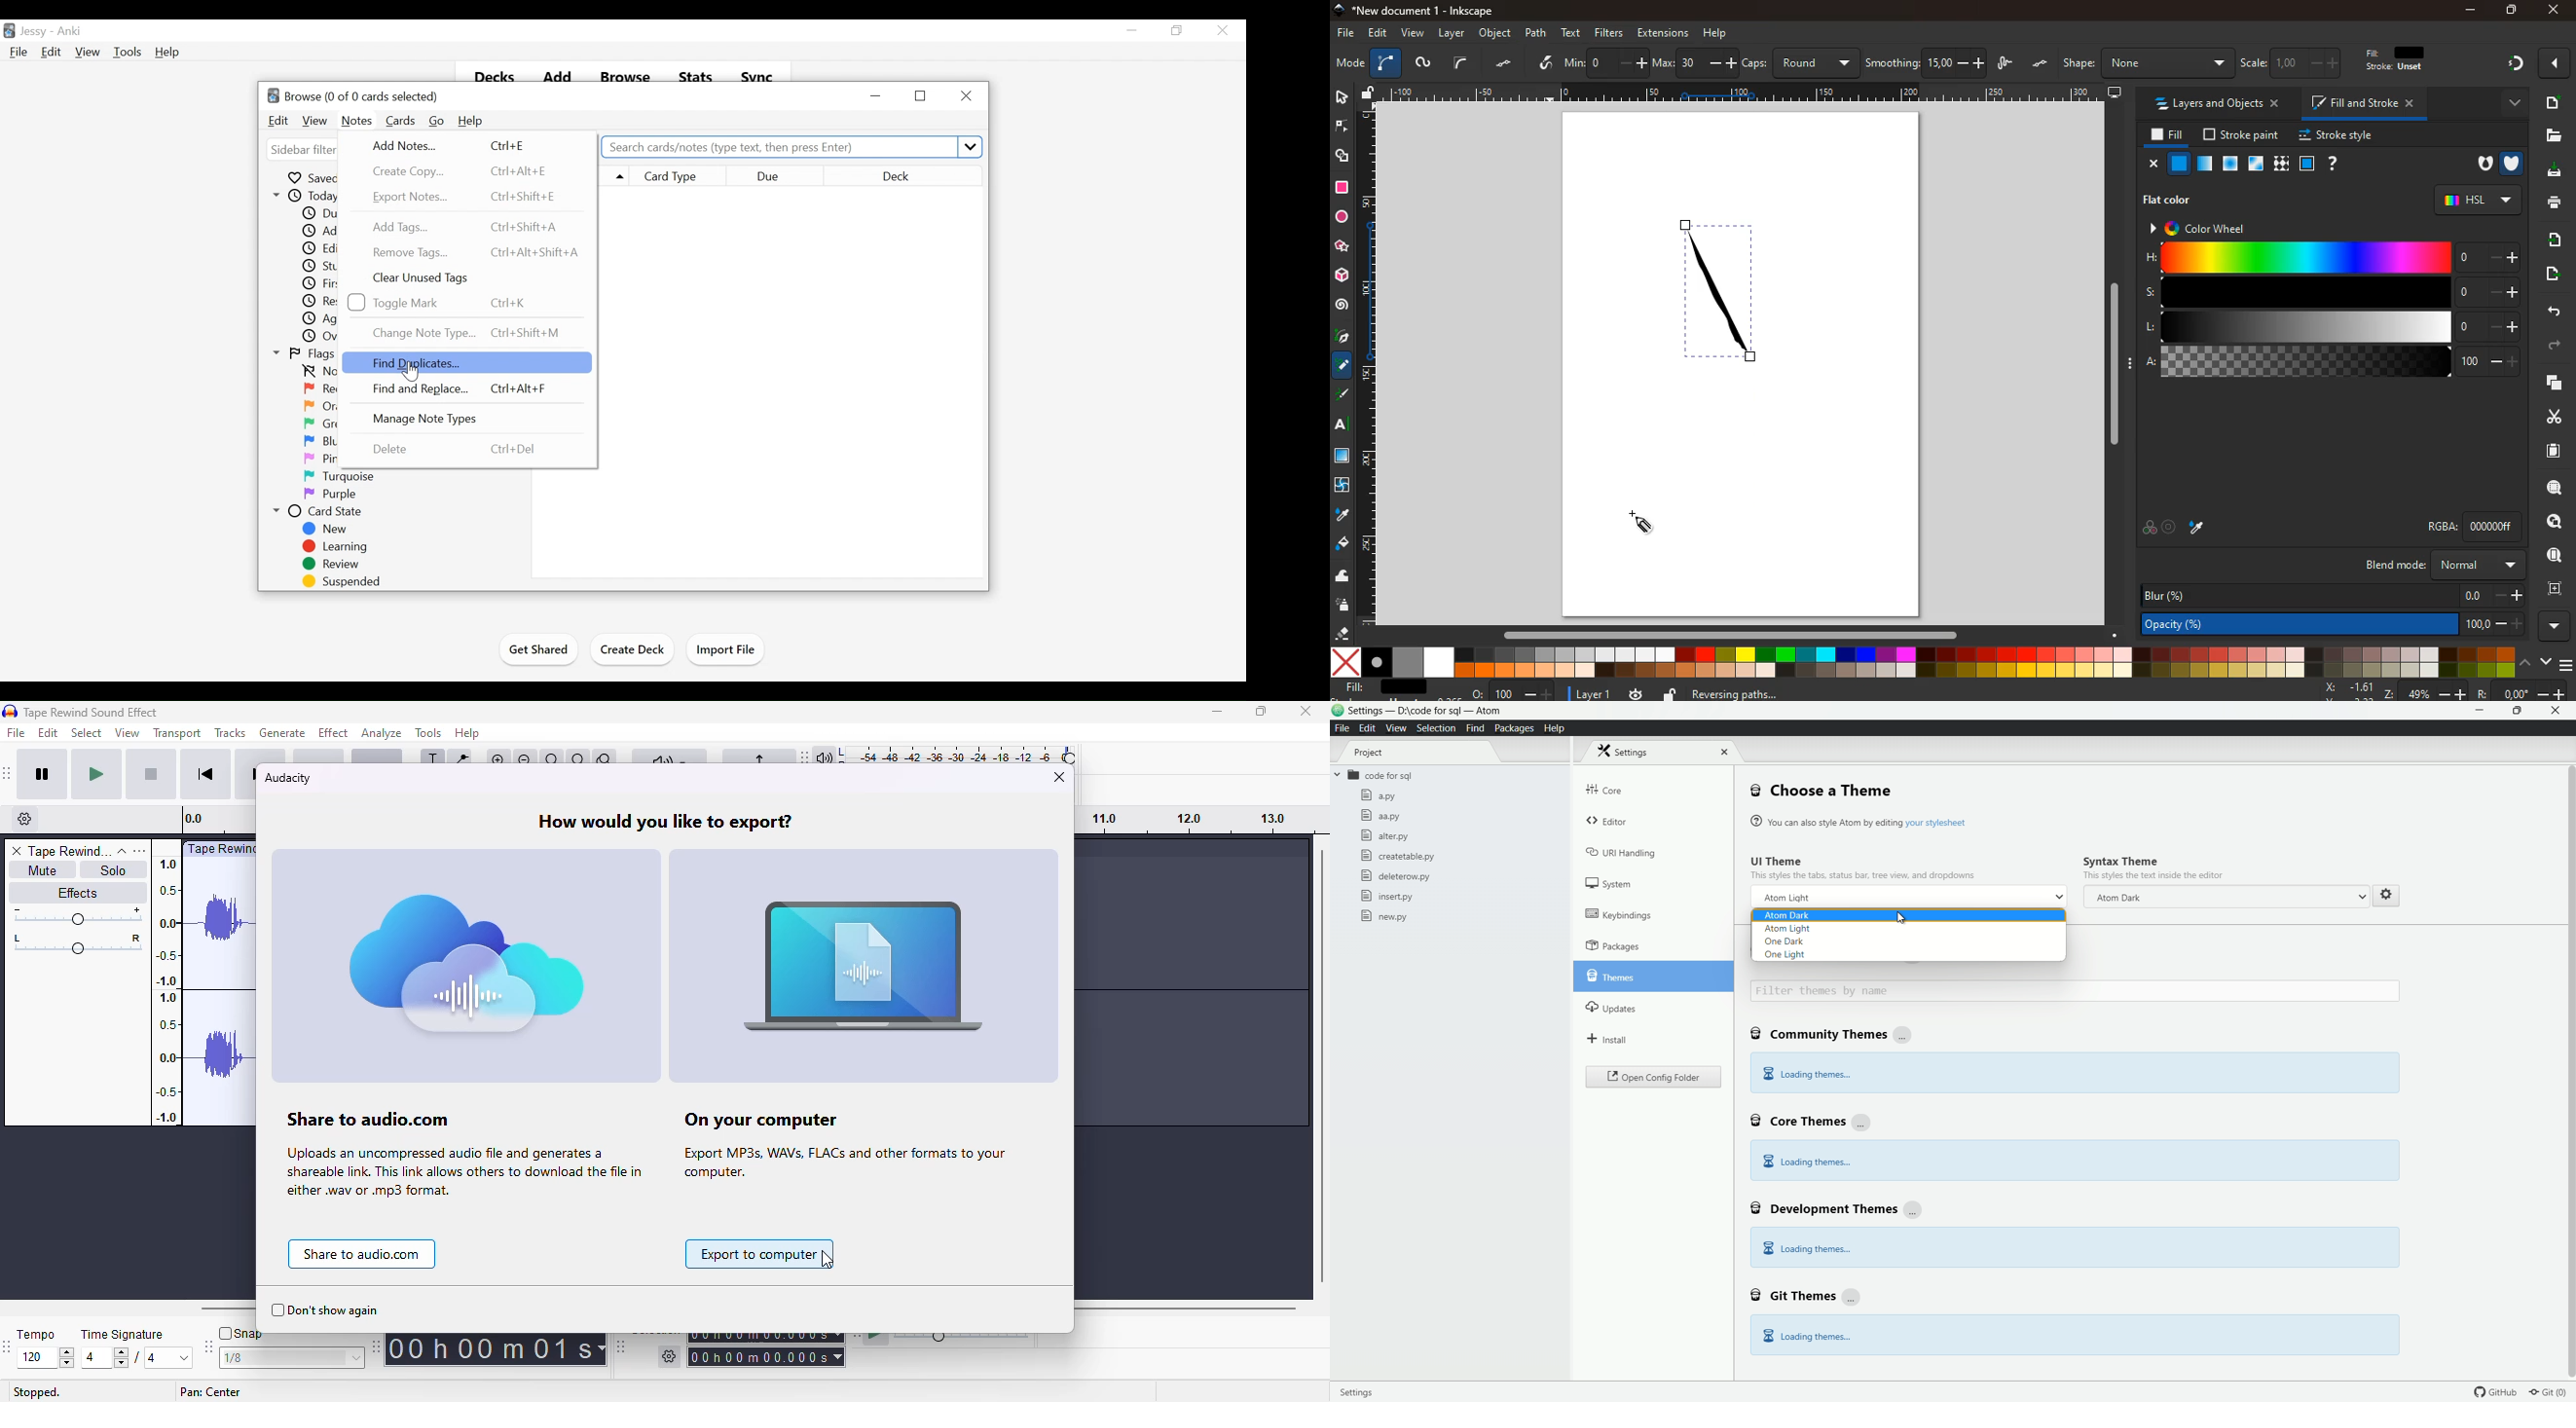 This screenshot has width=2576, height=1428. Describe the element at coordinates (1384, 916) in the screenshot. I see `new.py file` at that location.